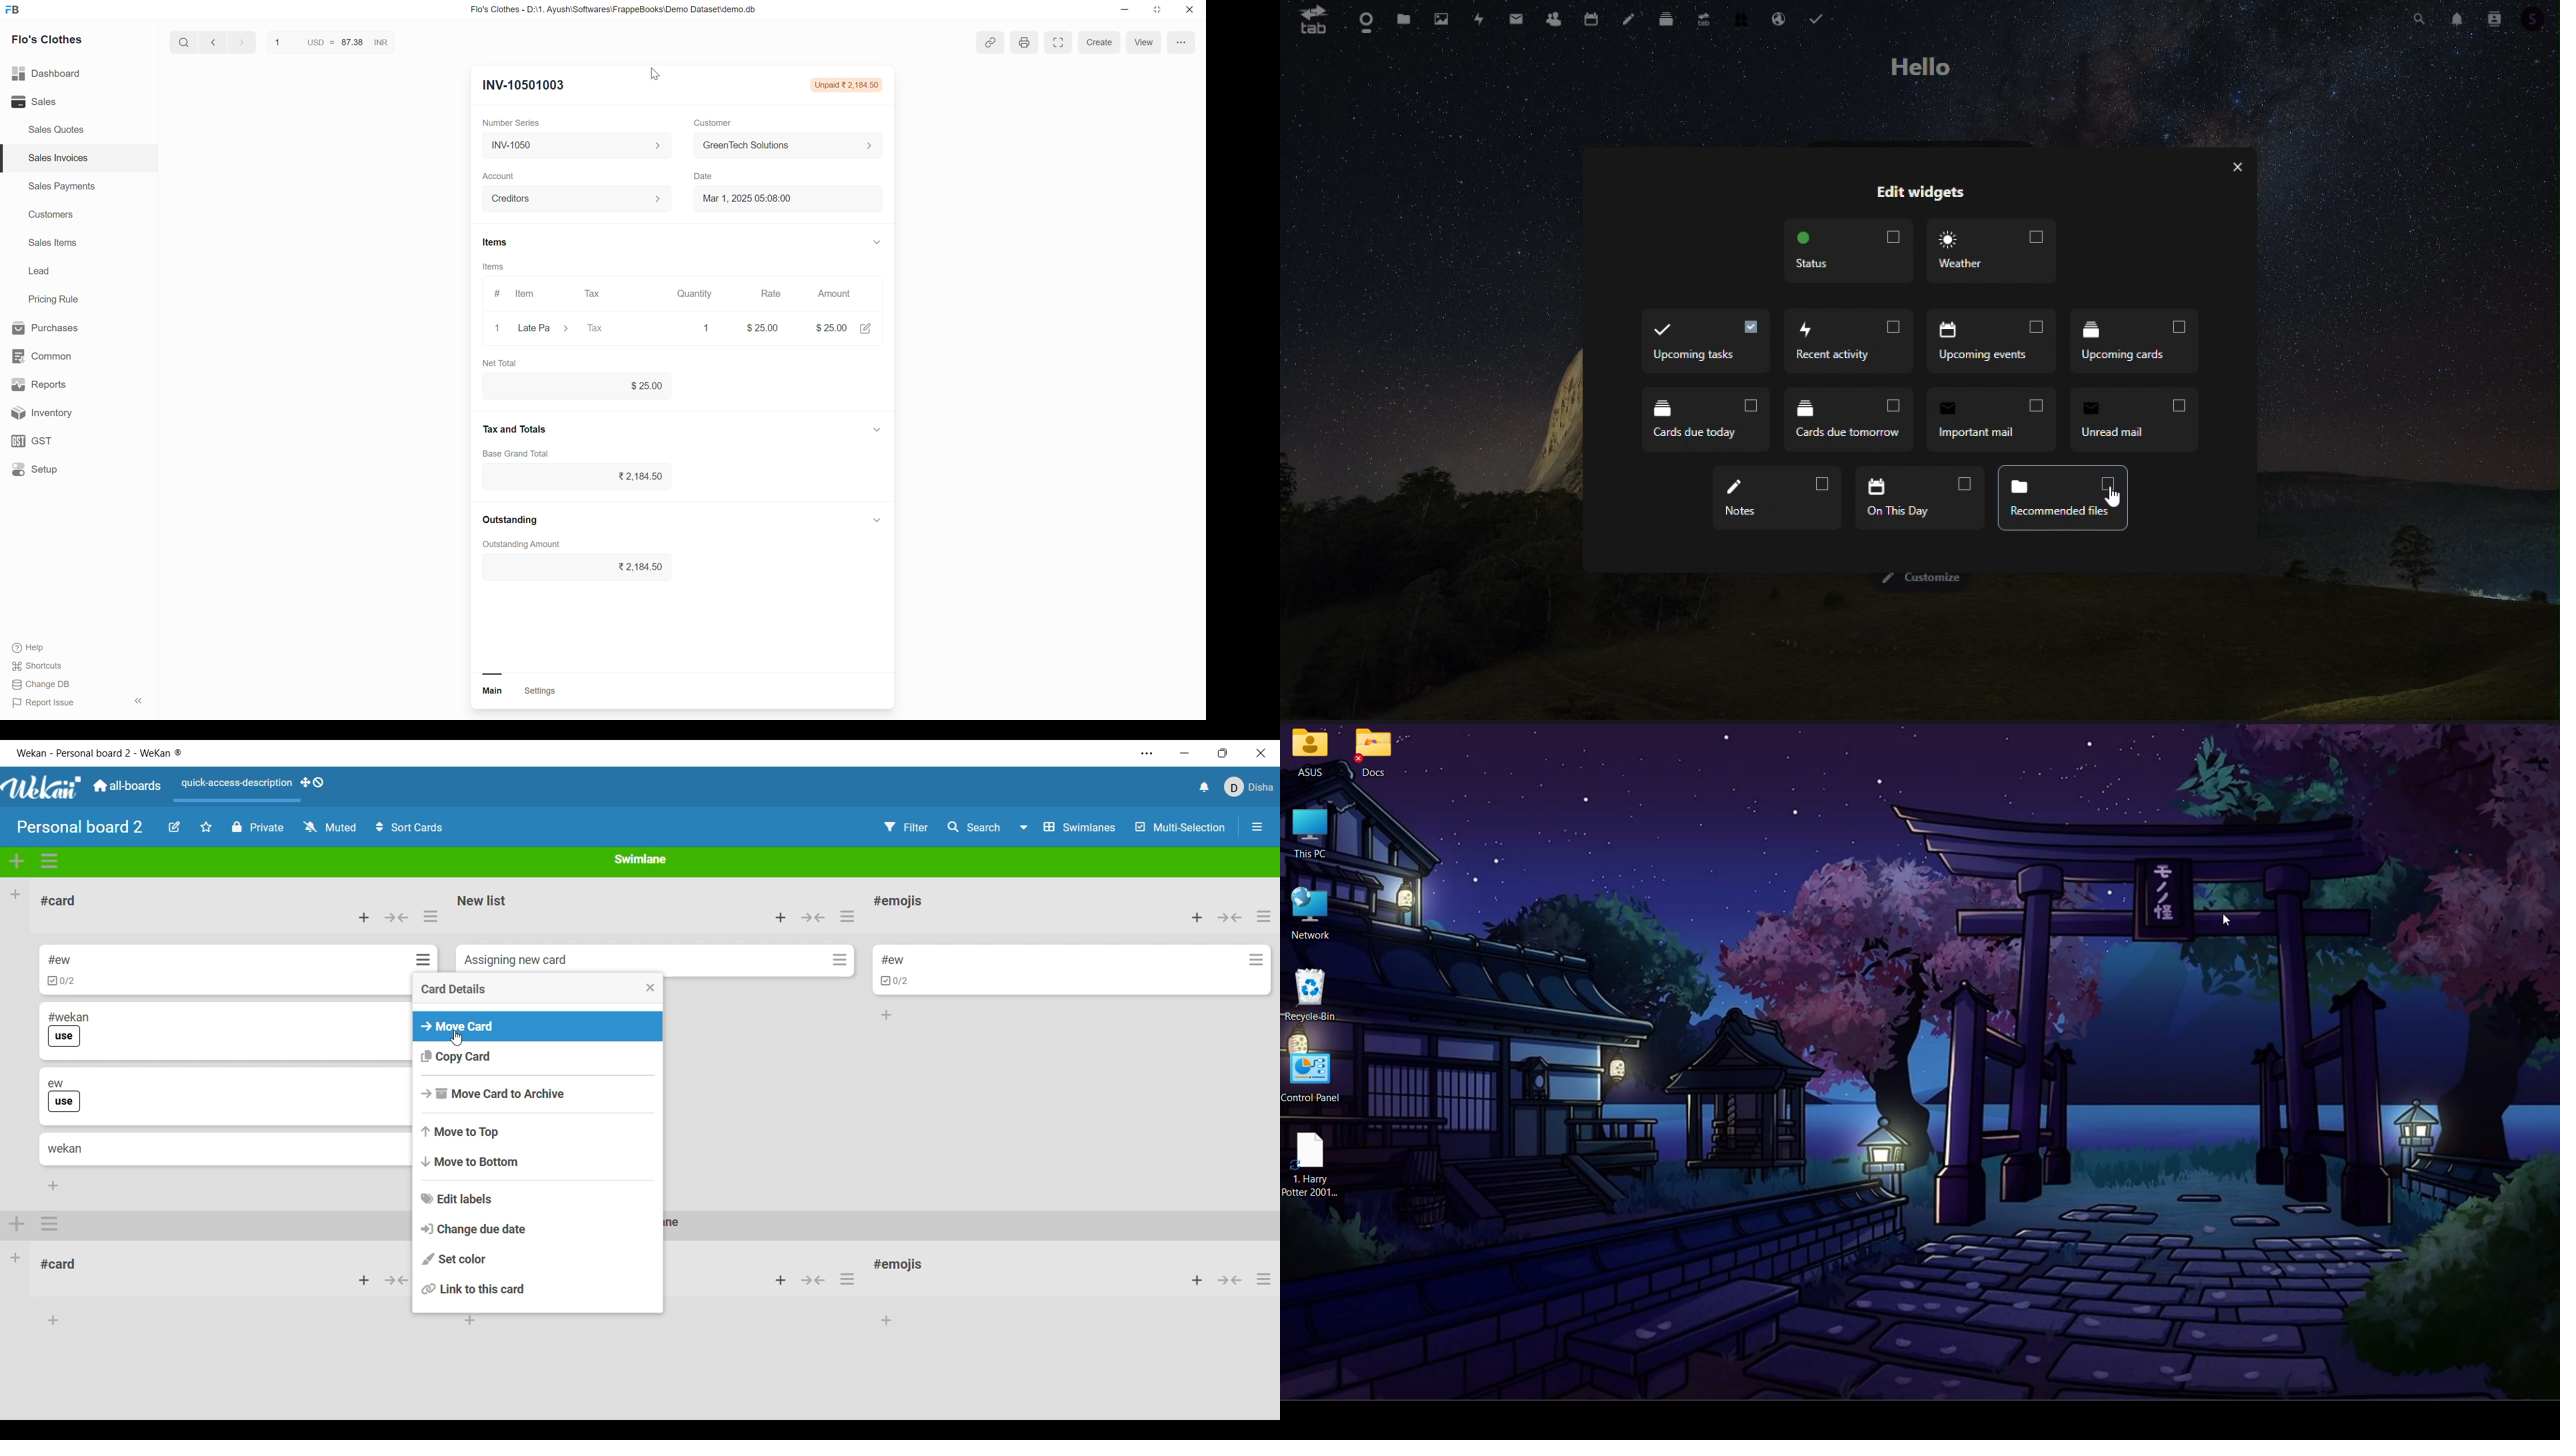  What do you see at coordinates (1363, 26) in the screenshot?
I see `dashboard` at bounding box center [1363, 26].